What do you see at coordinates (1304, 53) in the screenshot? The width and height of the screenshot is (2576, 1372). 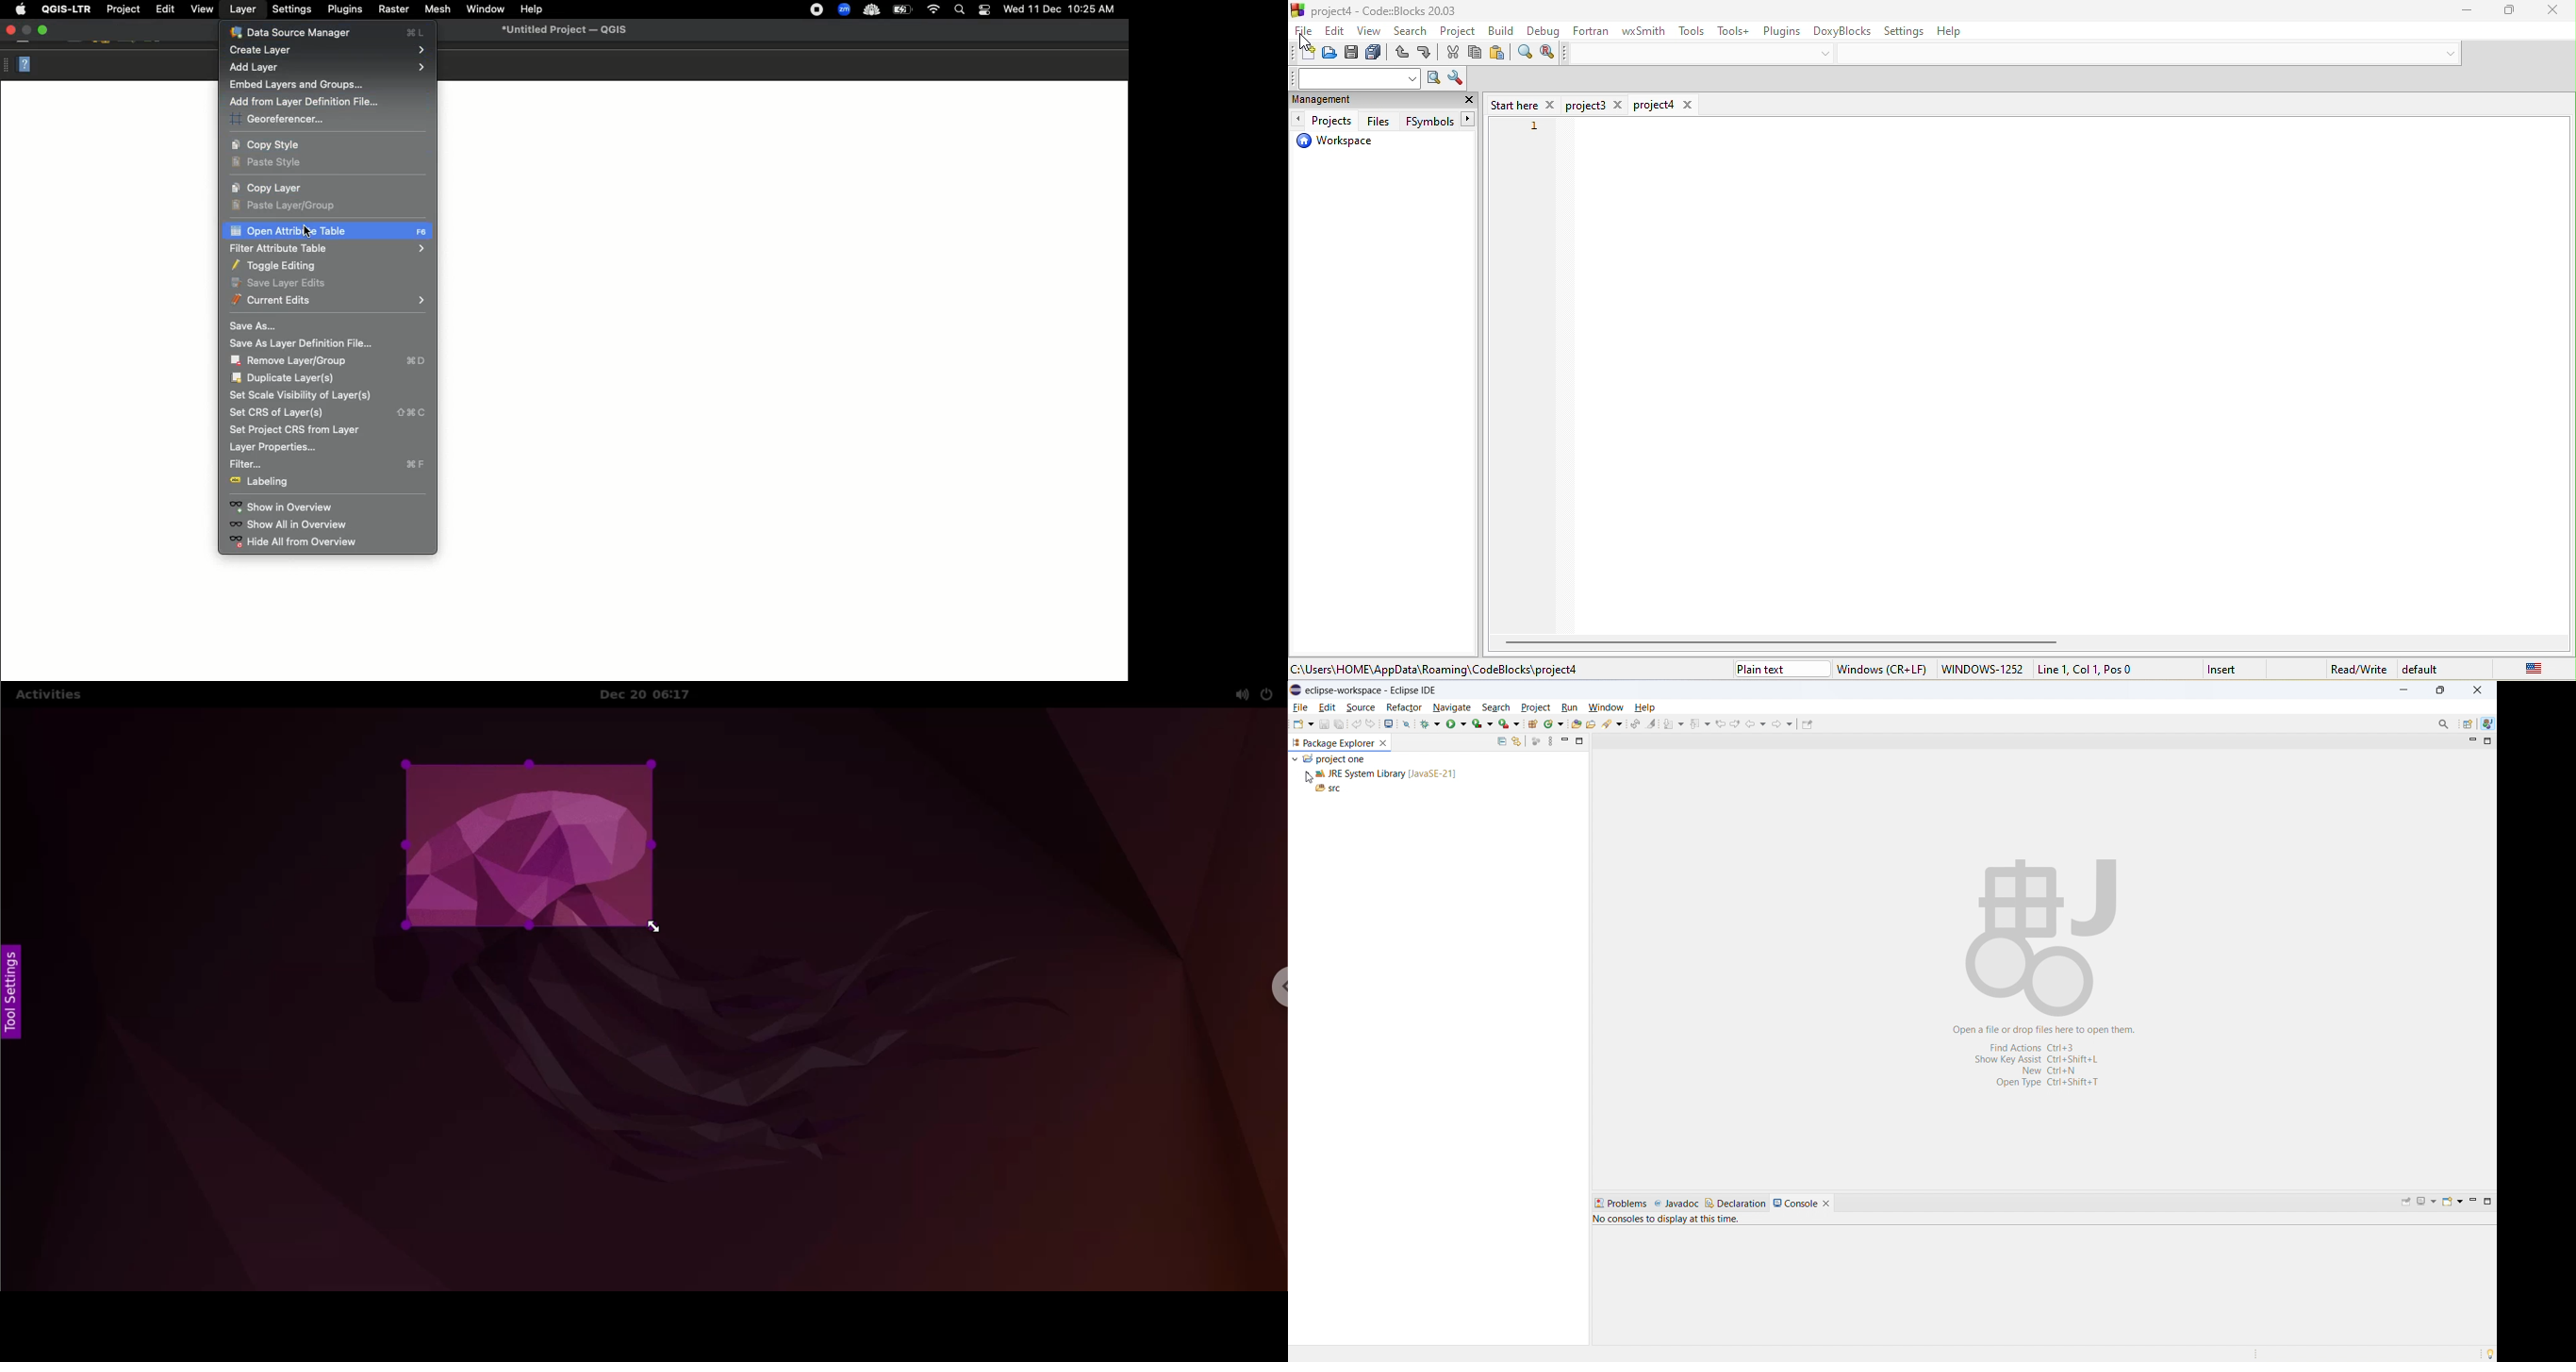 I see `new` at bounding box center [1304, 53].